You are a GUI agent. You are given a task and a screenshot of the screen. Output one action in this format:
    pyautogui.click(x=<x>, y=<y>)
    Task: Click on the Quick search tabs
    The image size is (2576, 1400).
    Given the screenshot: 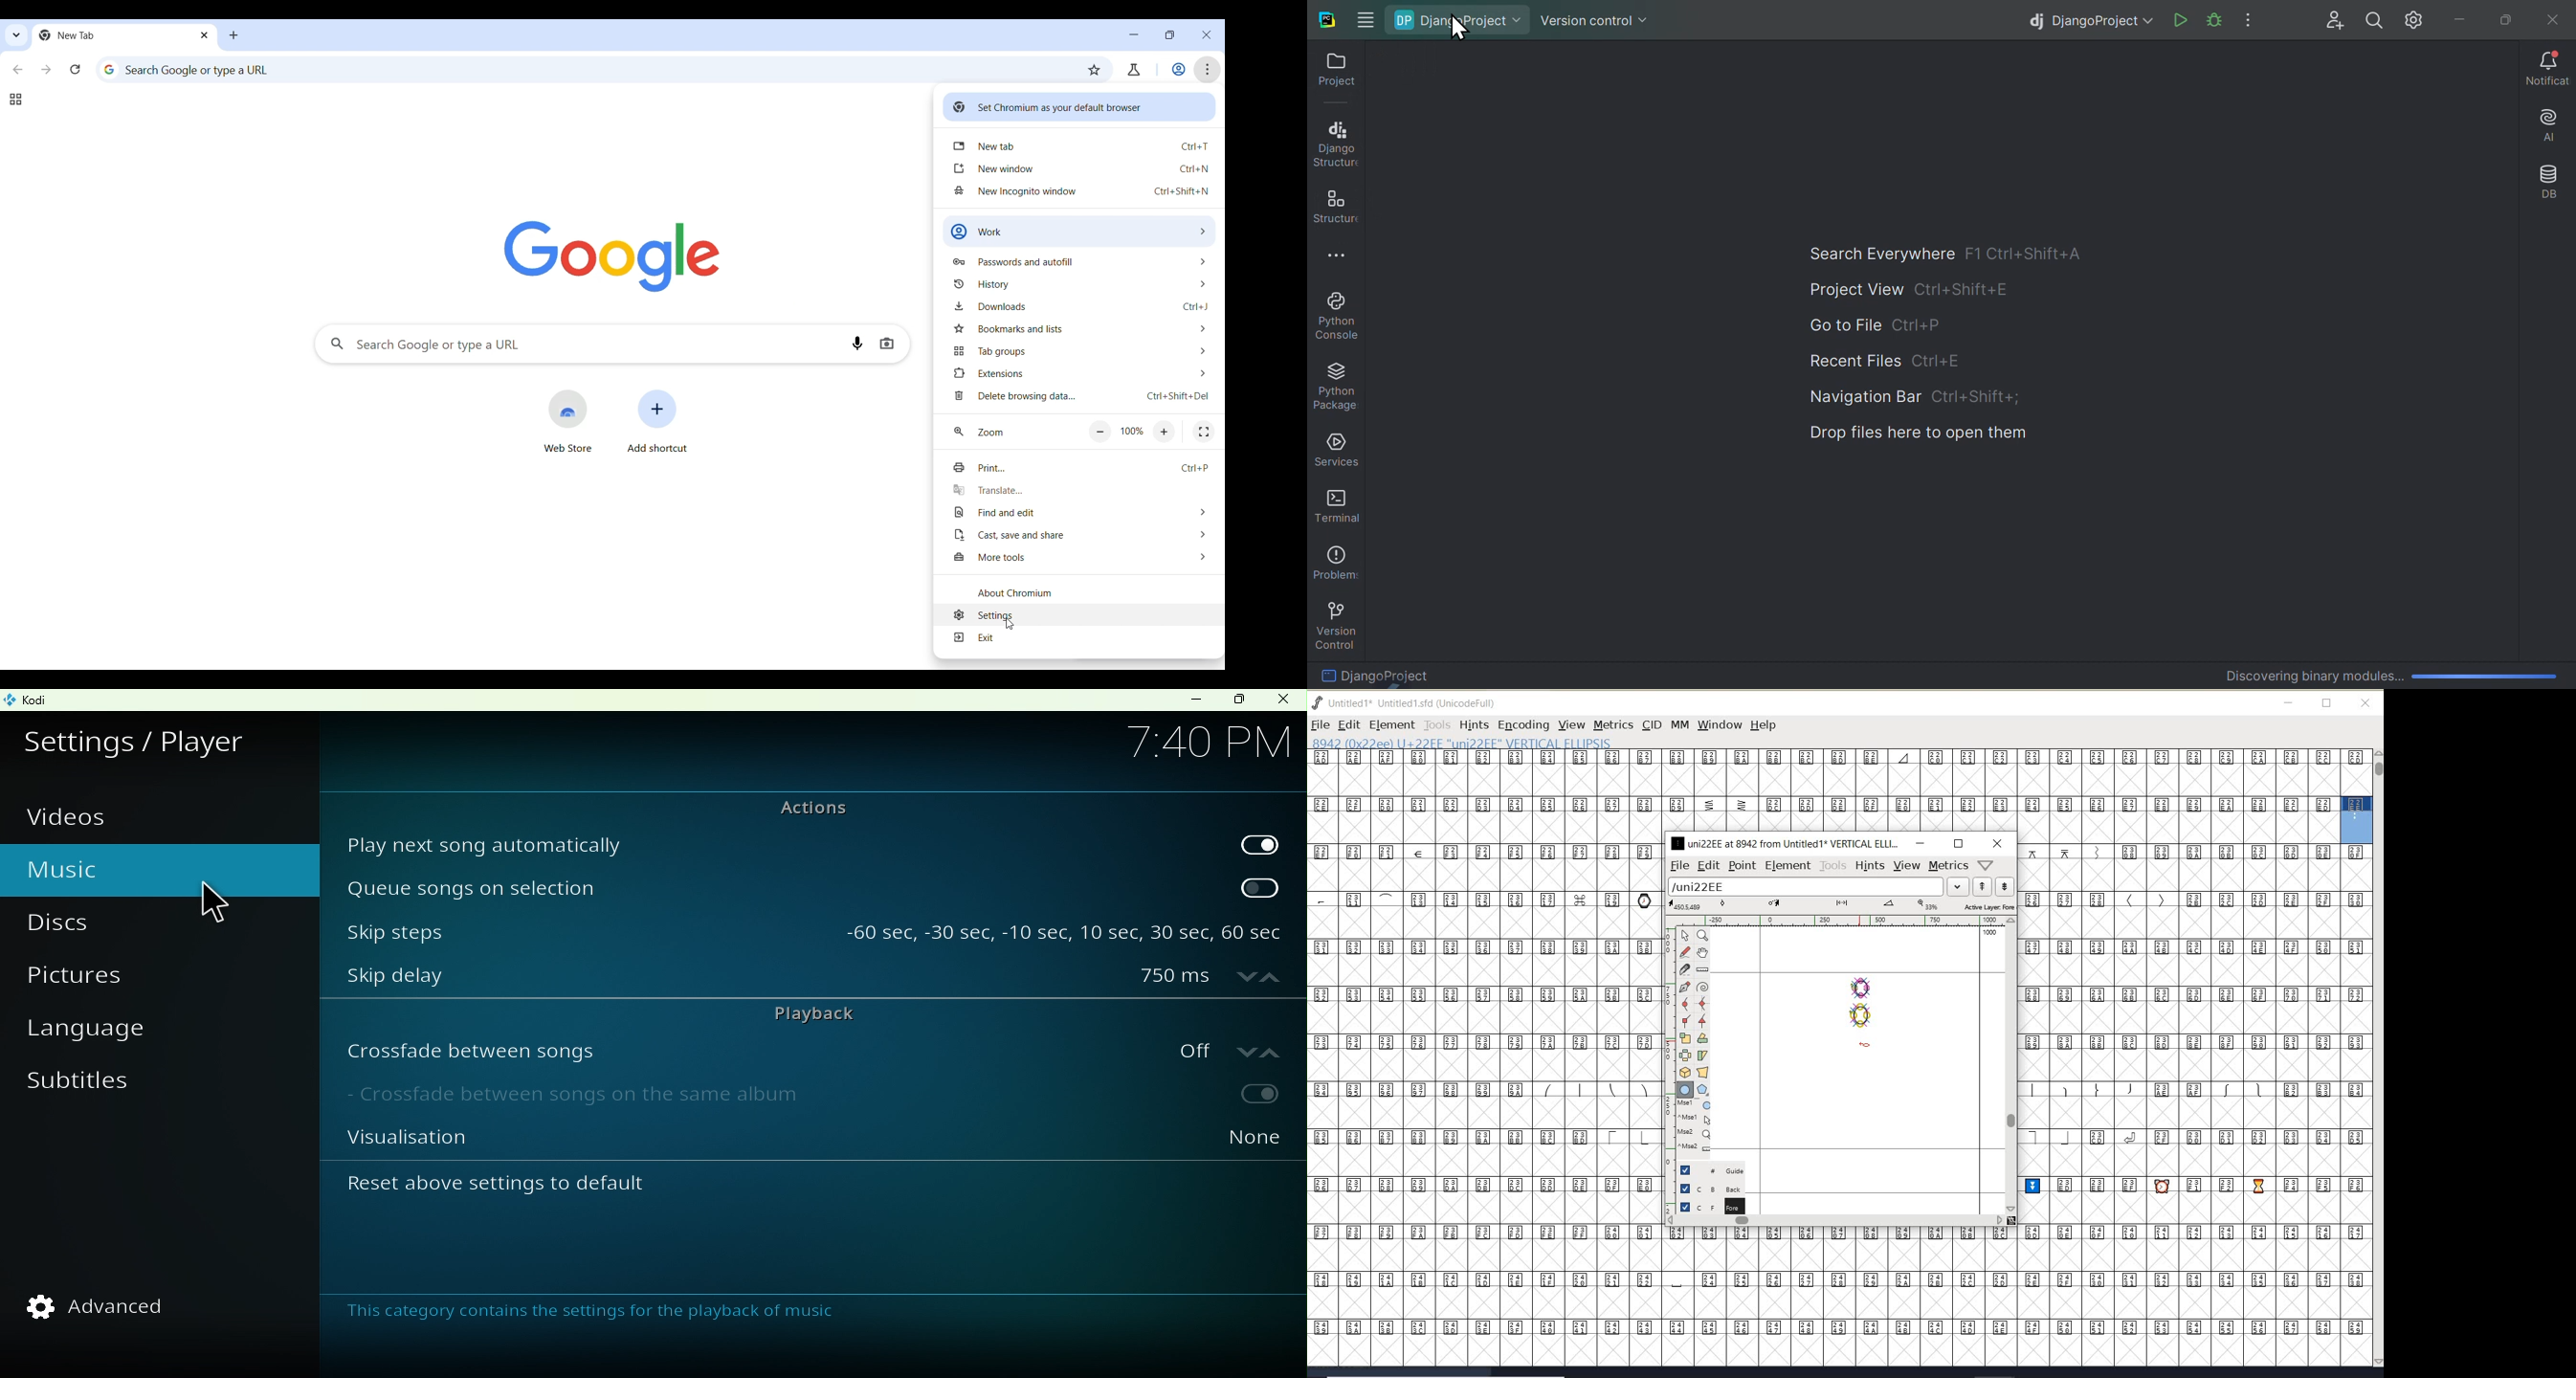 What is the action you would take?
    pyautogui.click(x=15, y=37)
    